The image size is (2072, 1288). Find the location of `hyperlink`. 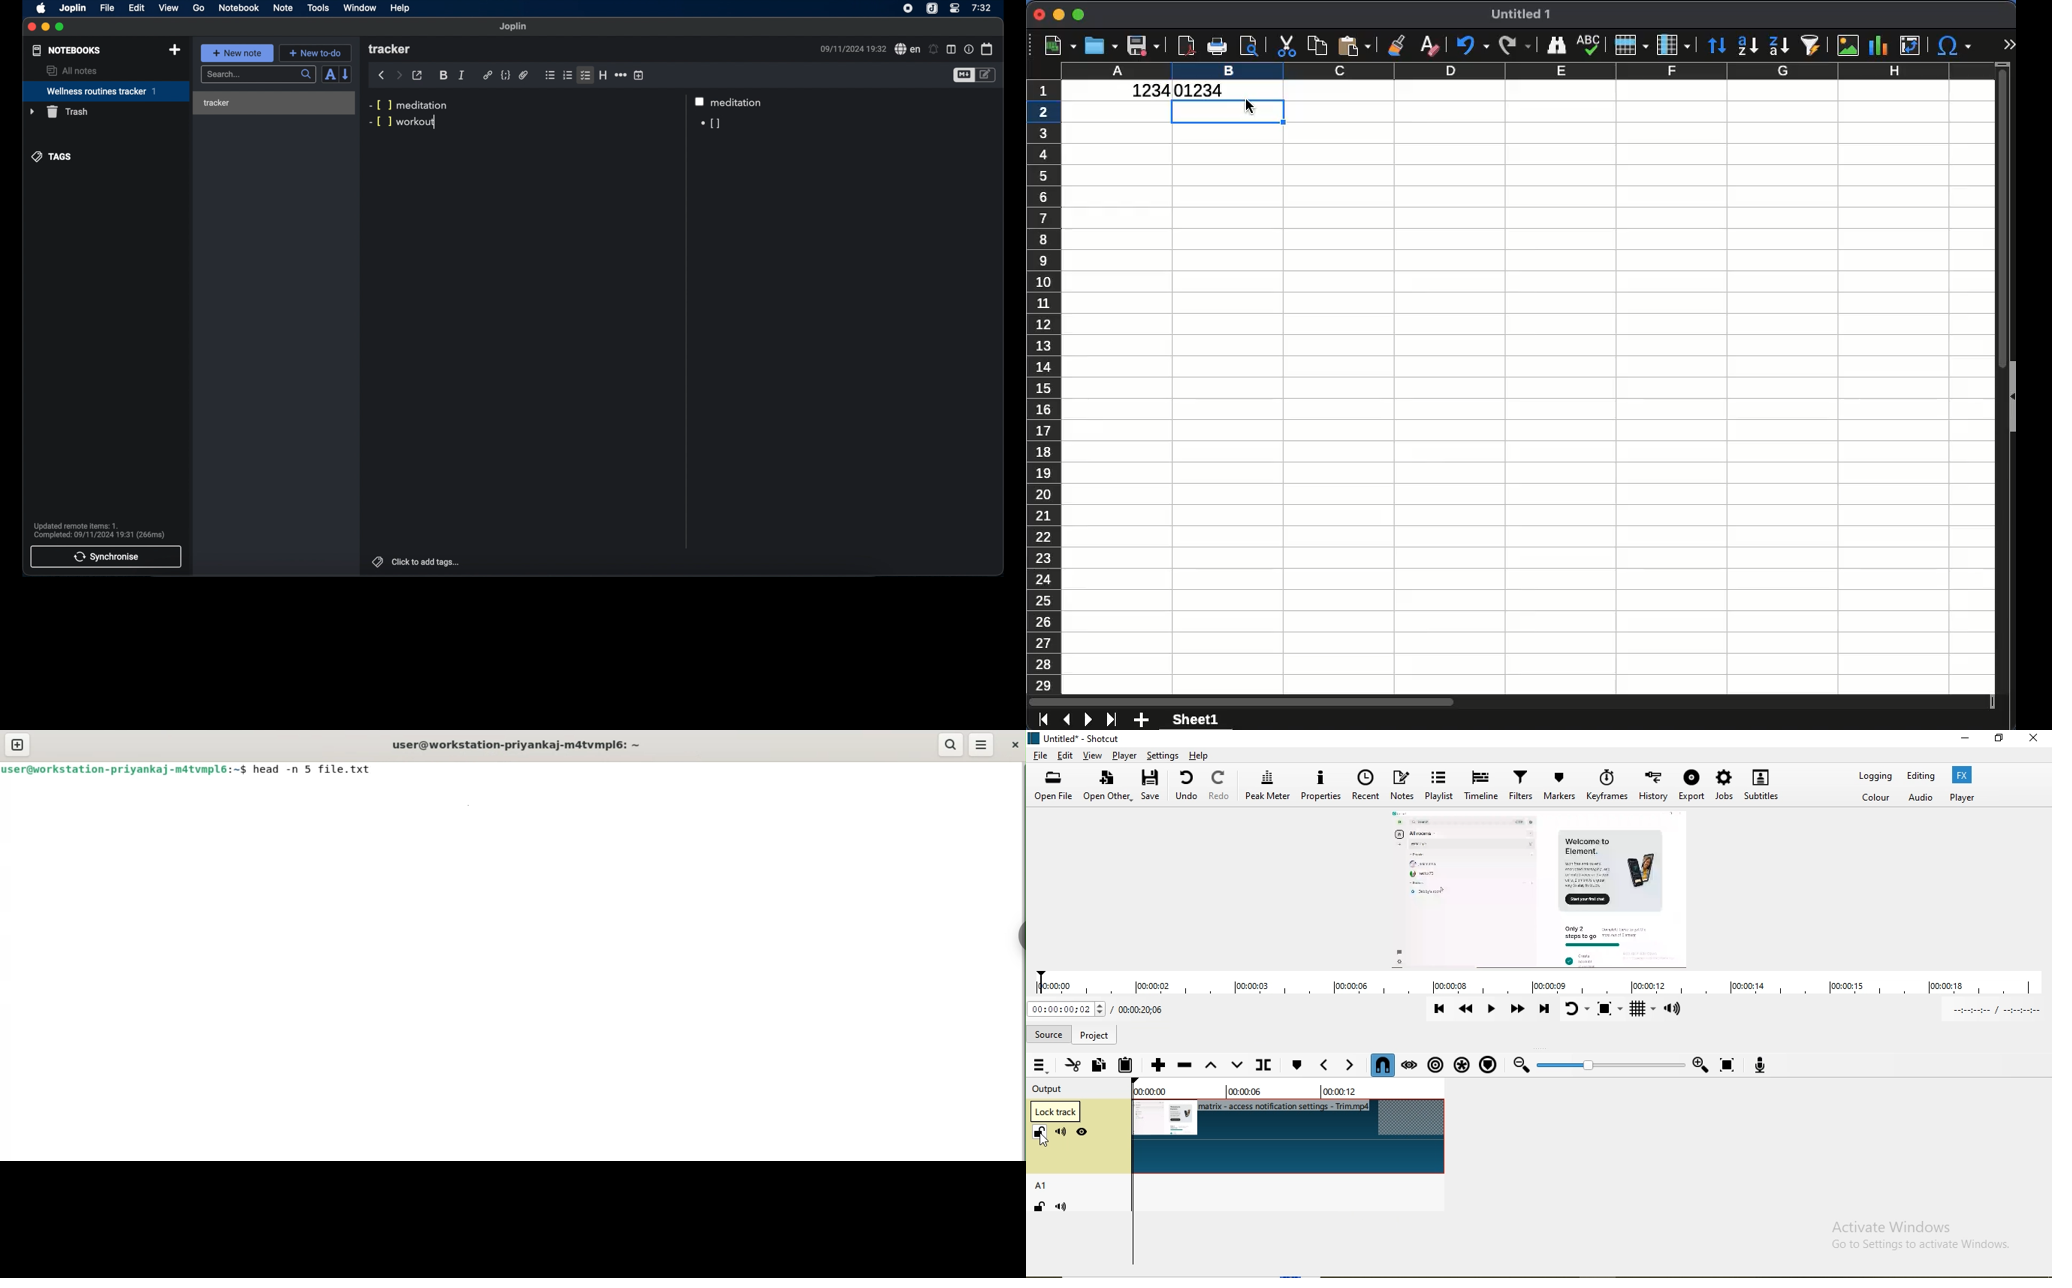

hyperlink is located at coordinates (487, 75).